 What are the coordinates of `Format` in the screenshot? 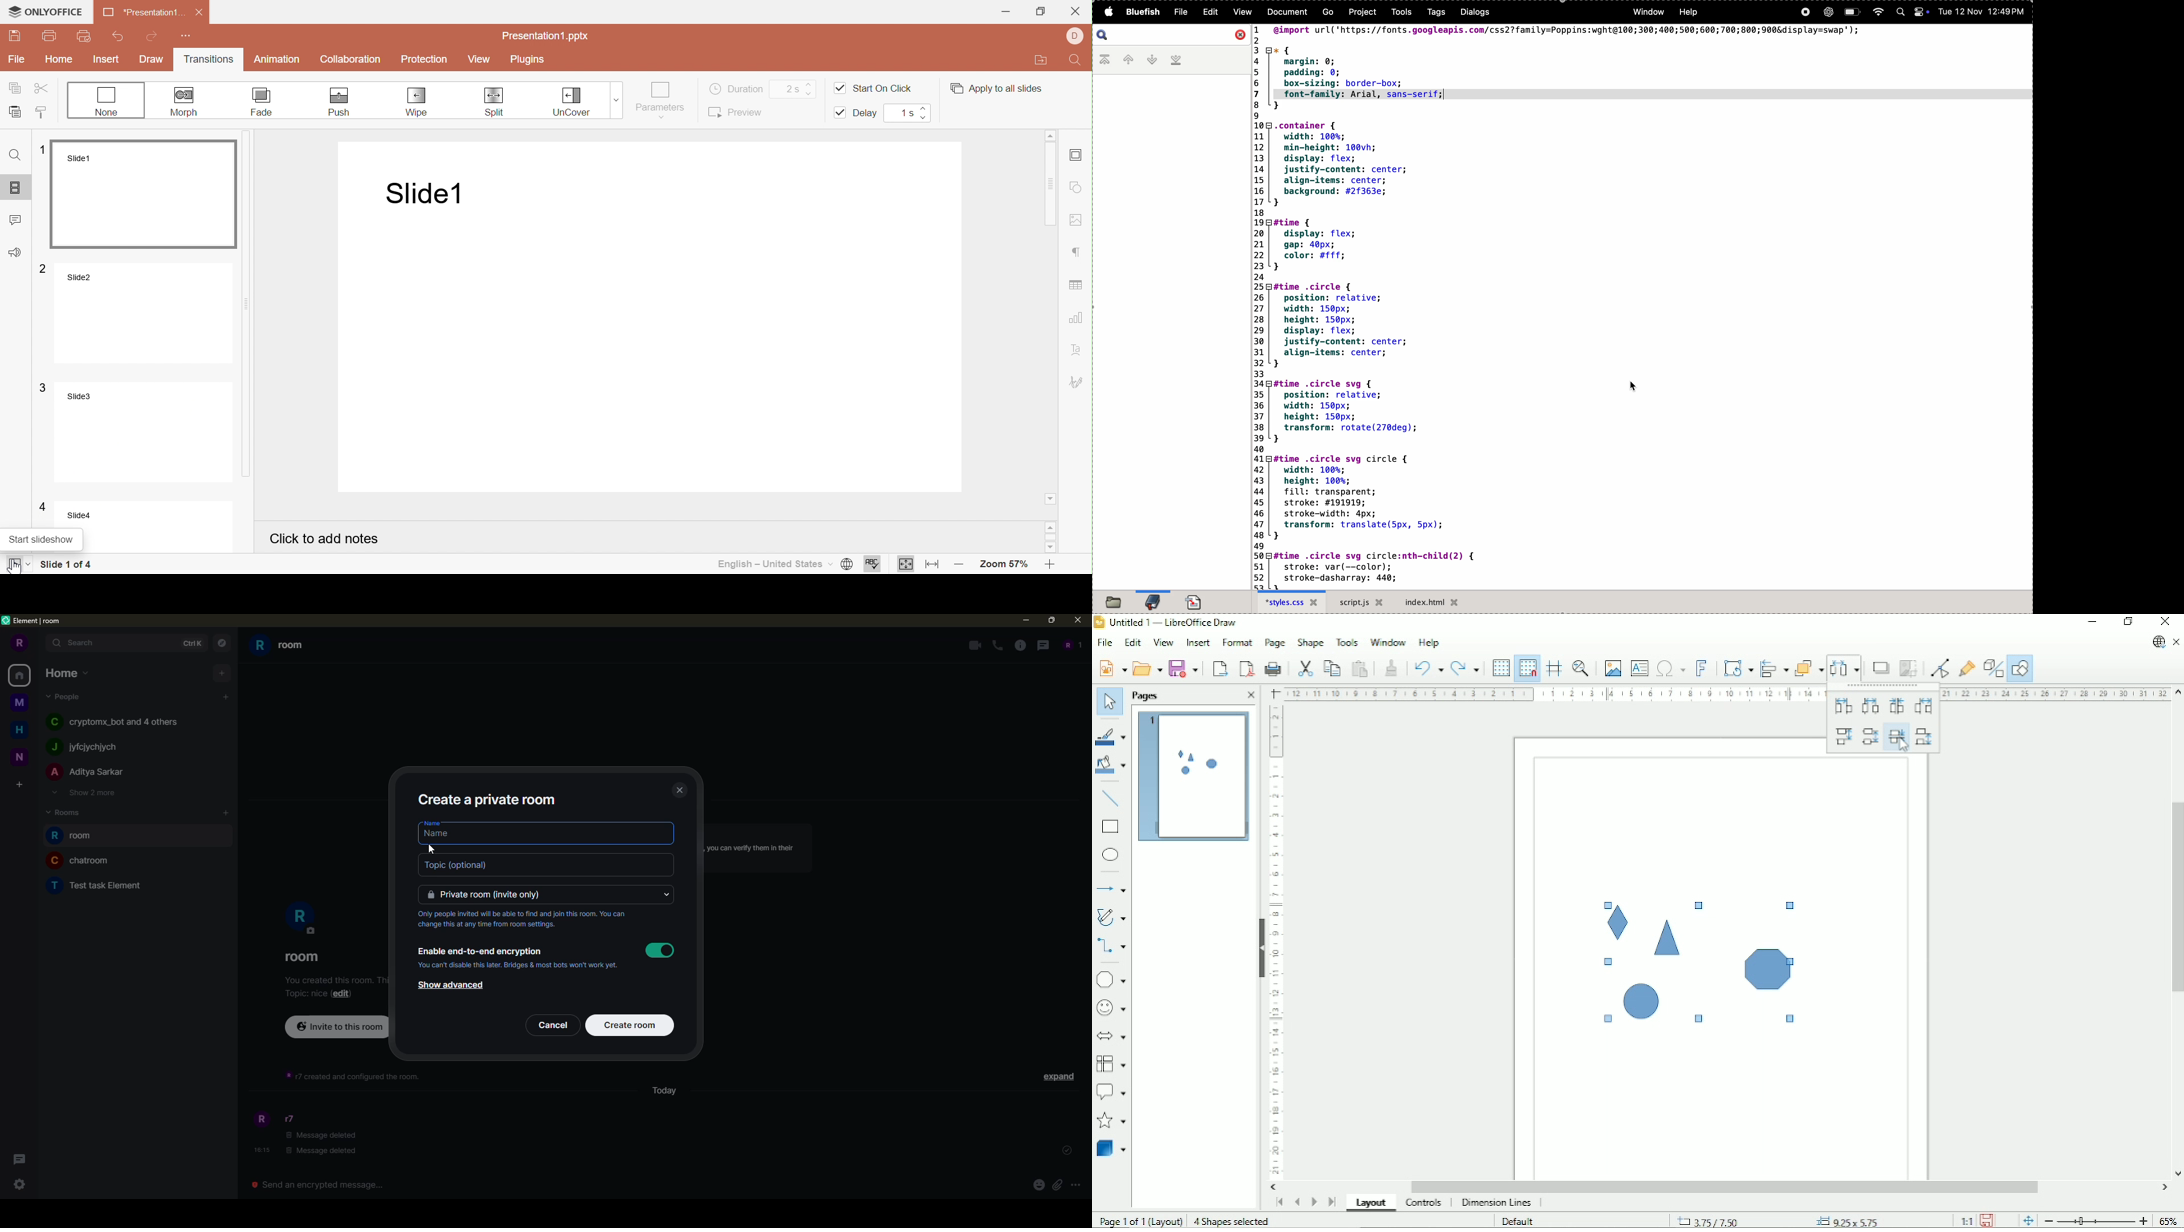 It's located at (1236, 643).